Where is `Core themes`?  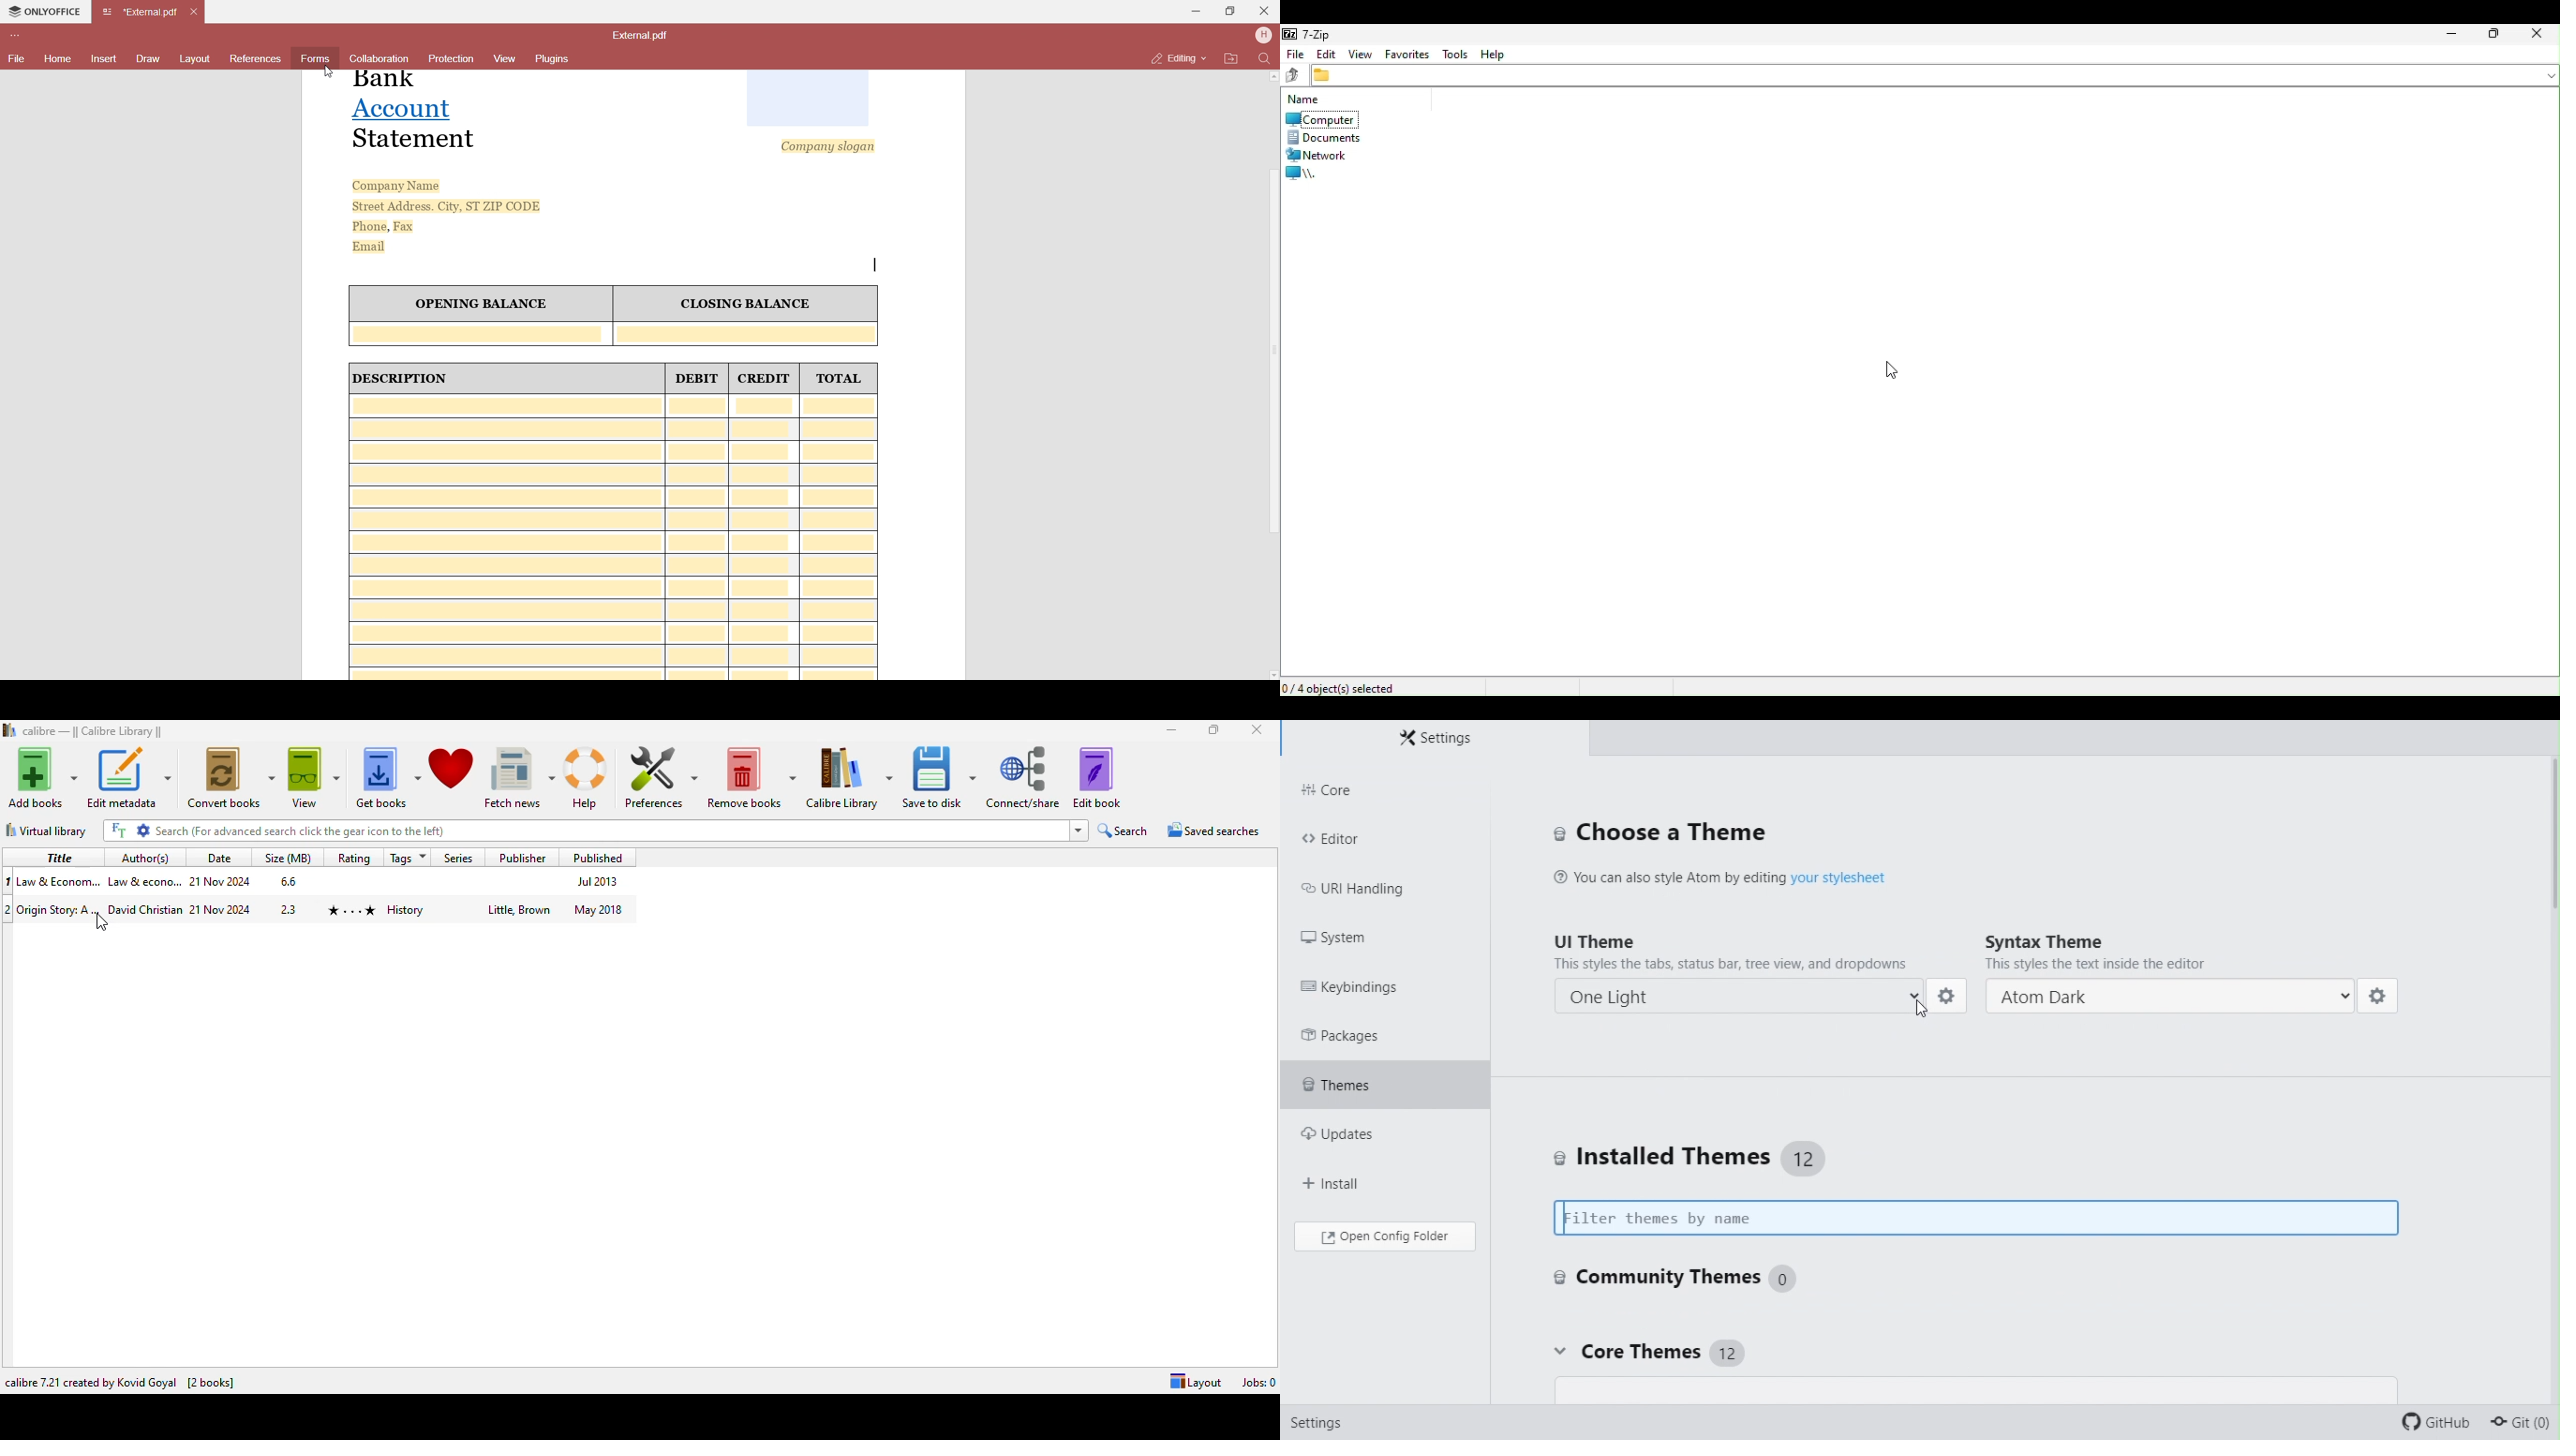
Core themes is located at coordinates (1646, 1352).